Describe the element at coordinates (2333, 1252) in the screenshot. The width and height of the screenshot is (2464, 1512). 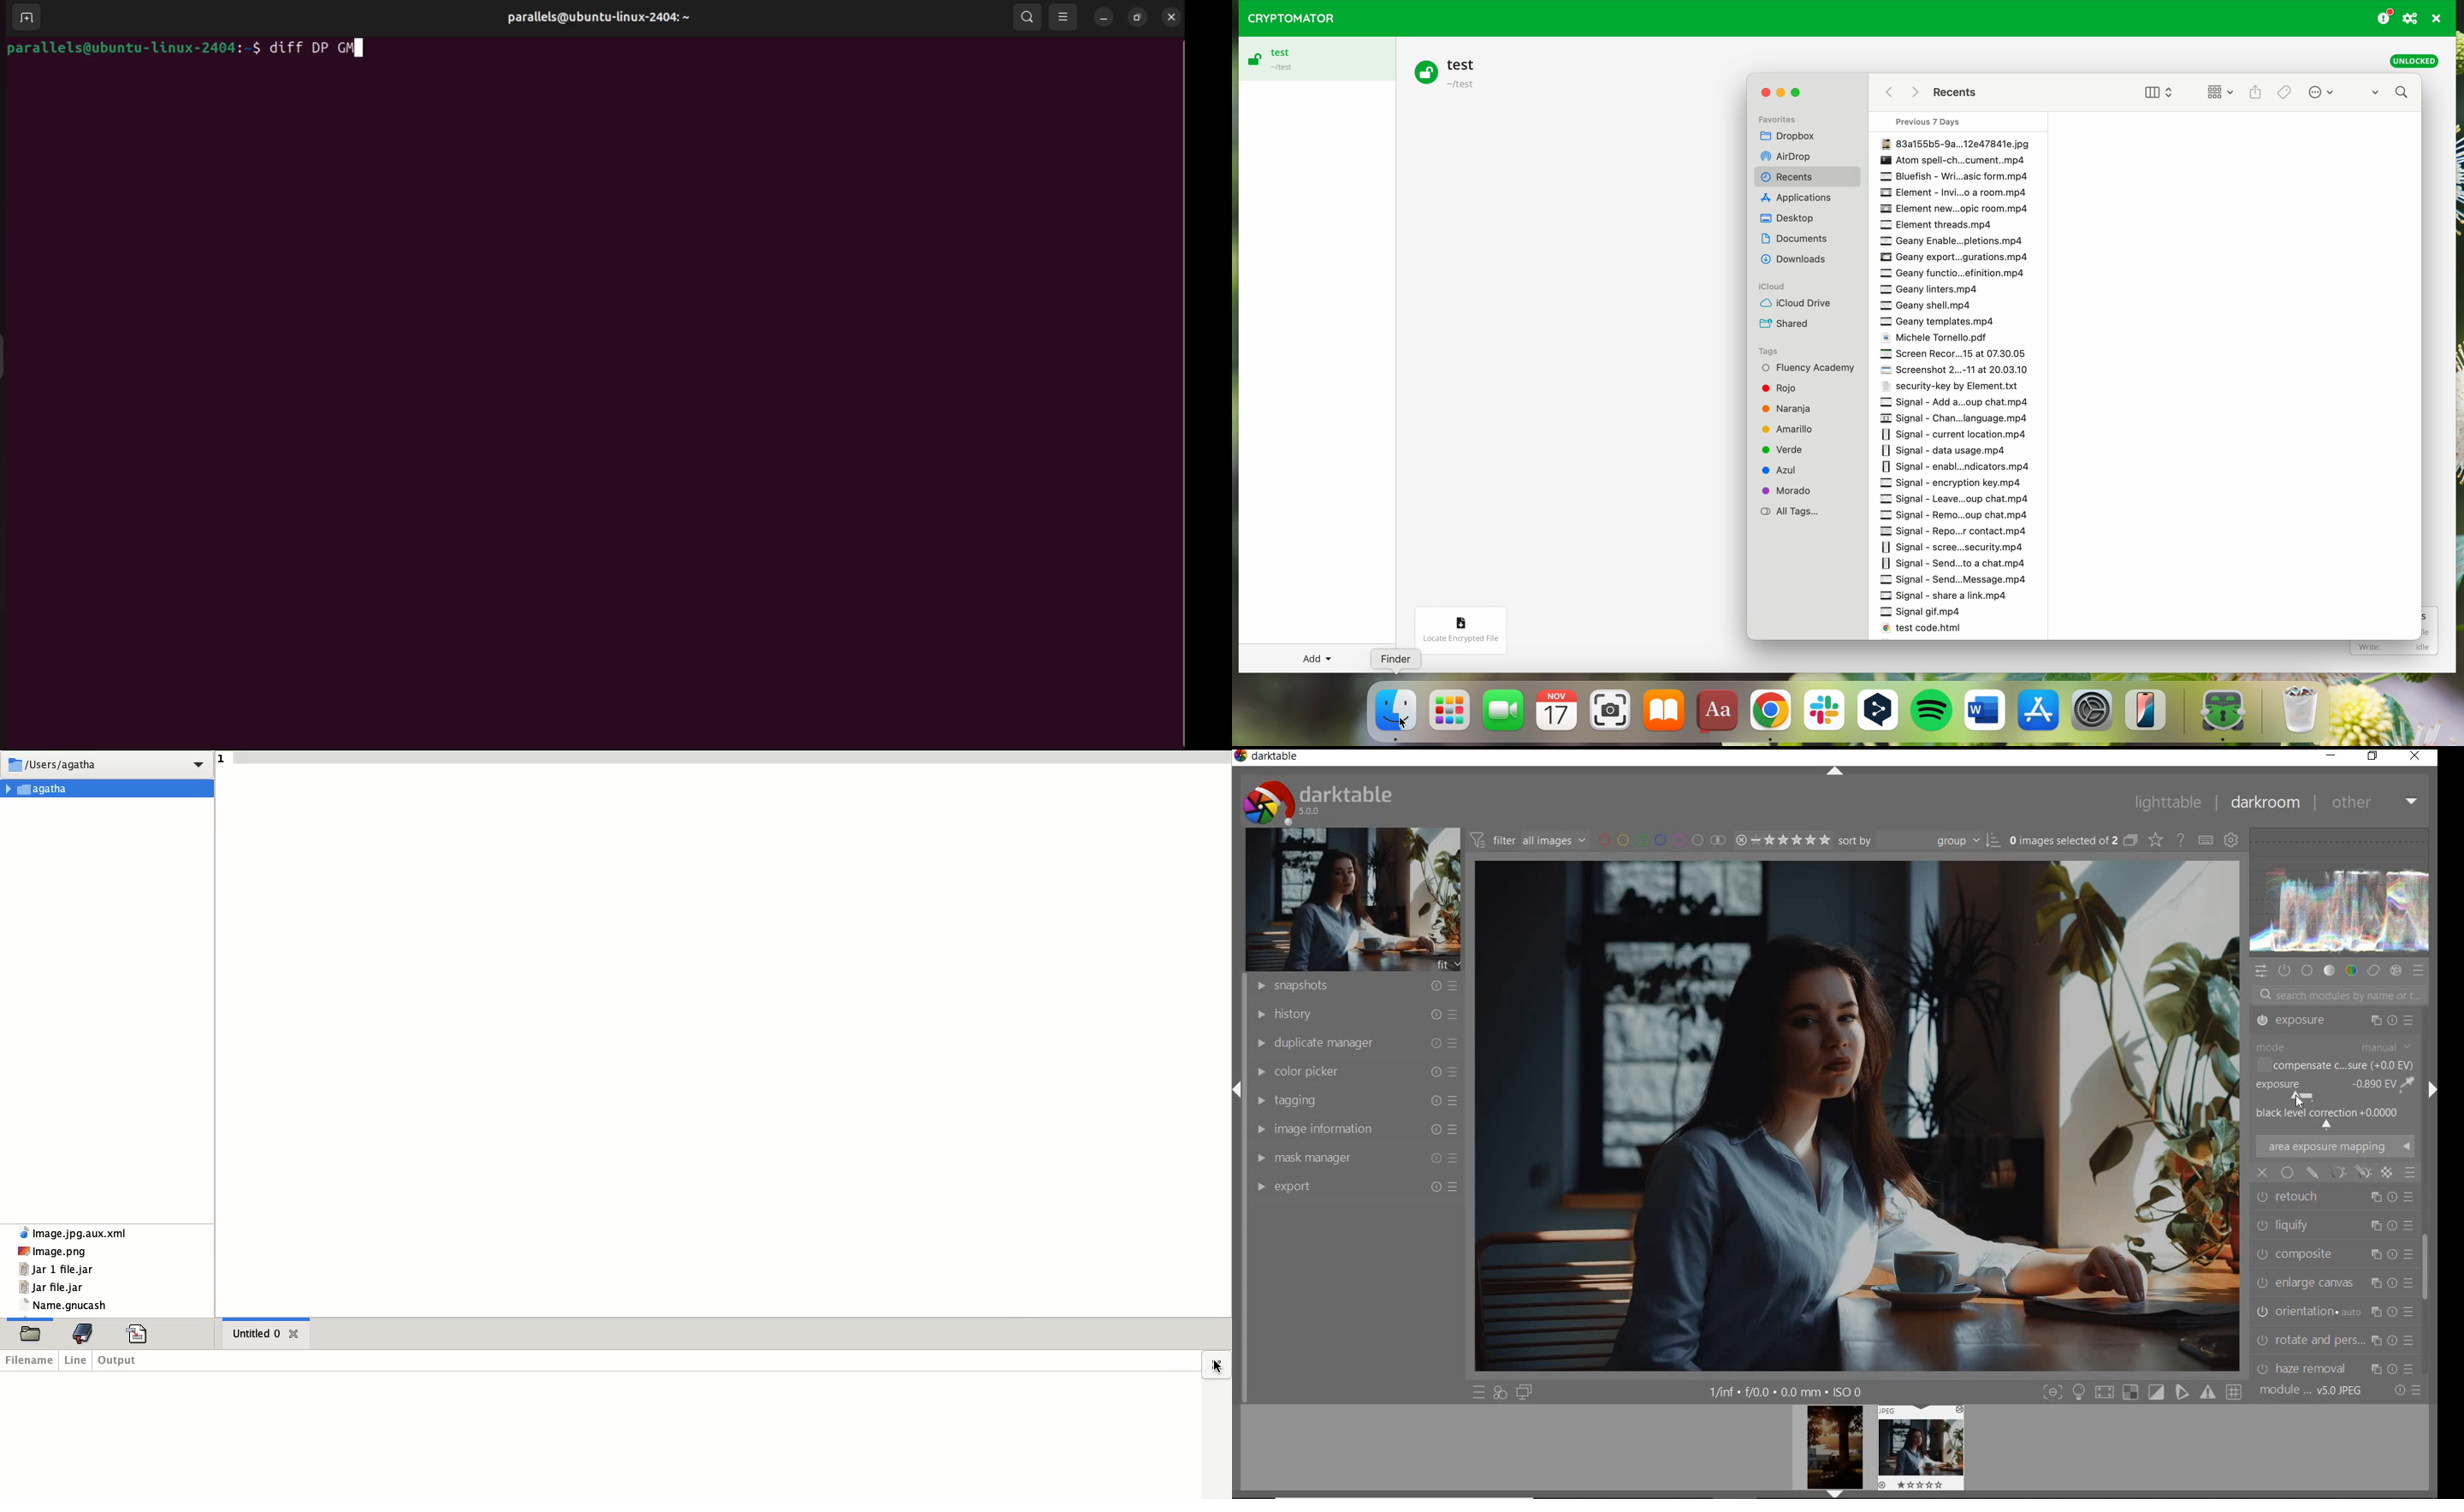
I see `ROTATE AND` at that location.